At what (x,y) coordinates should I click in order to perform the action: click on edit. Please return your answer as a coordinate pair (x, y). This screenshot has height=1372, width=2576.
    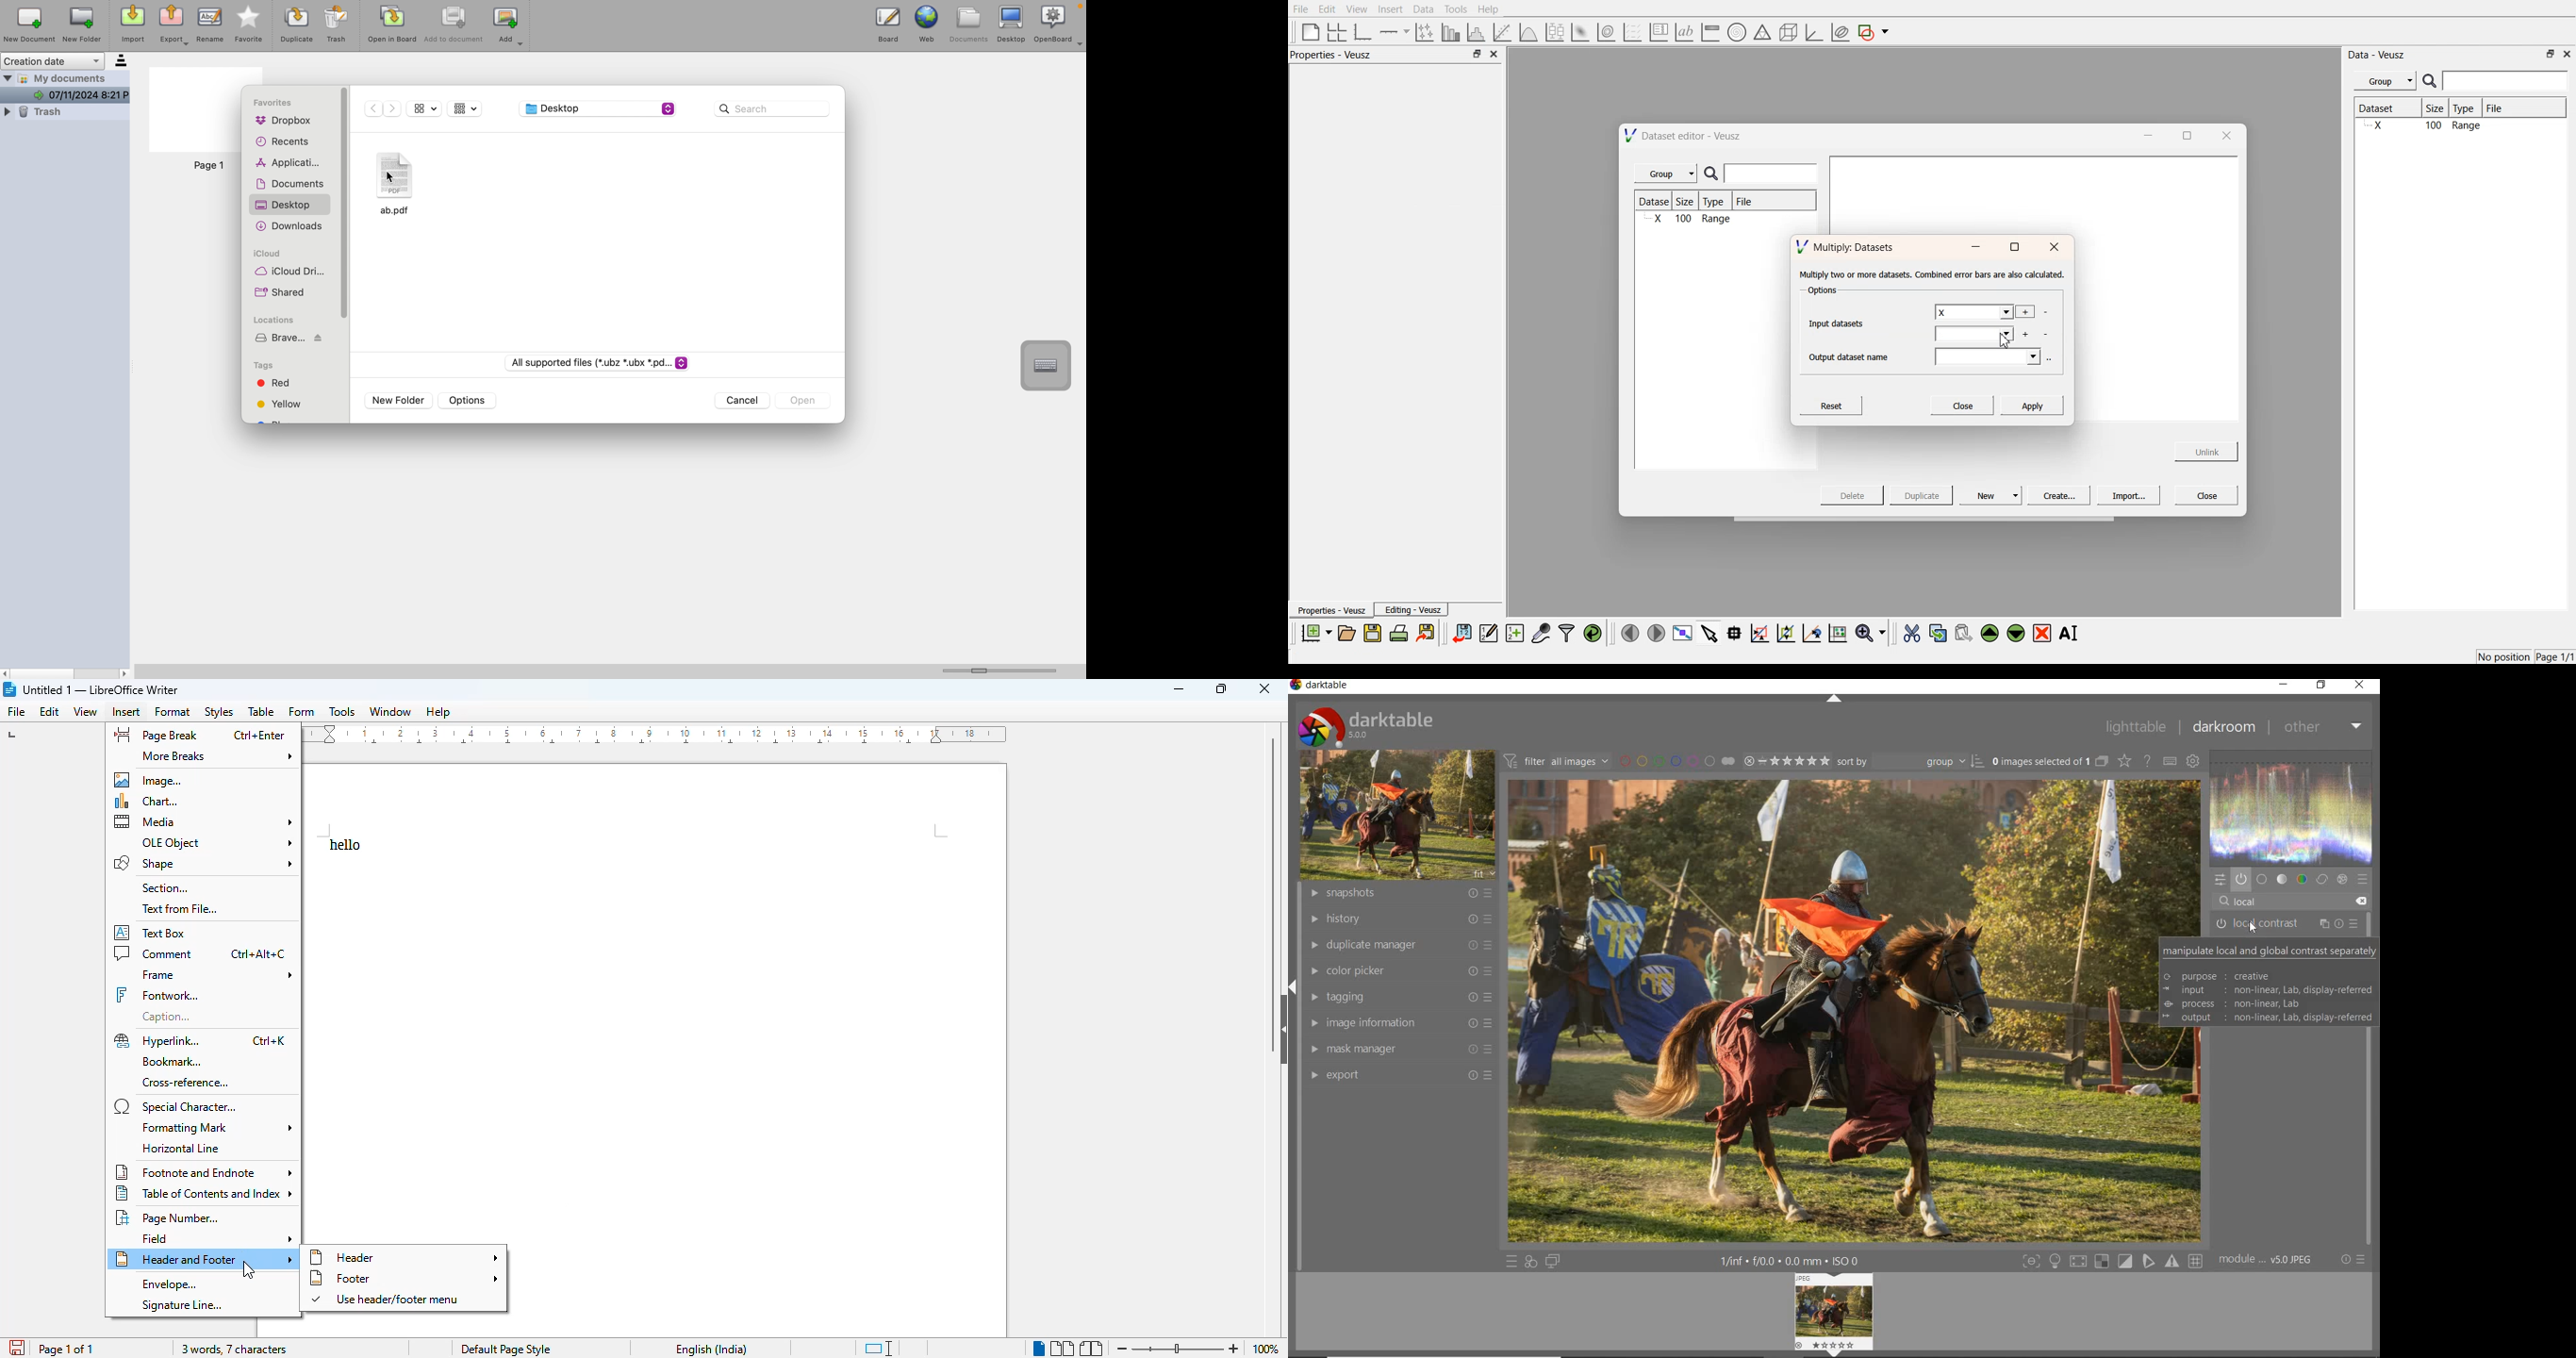
    Looking at the image, I should click on (50, 711).